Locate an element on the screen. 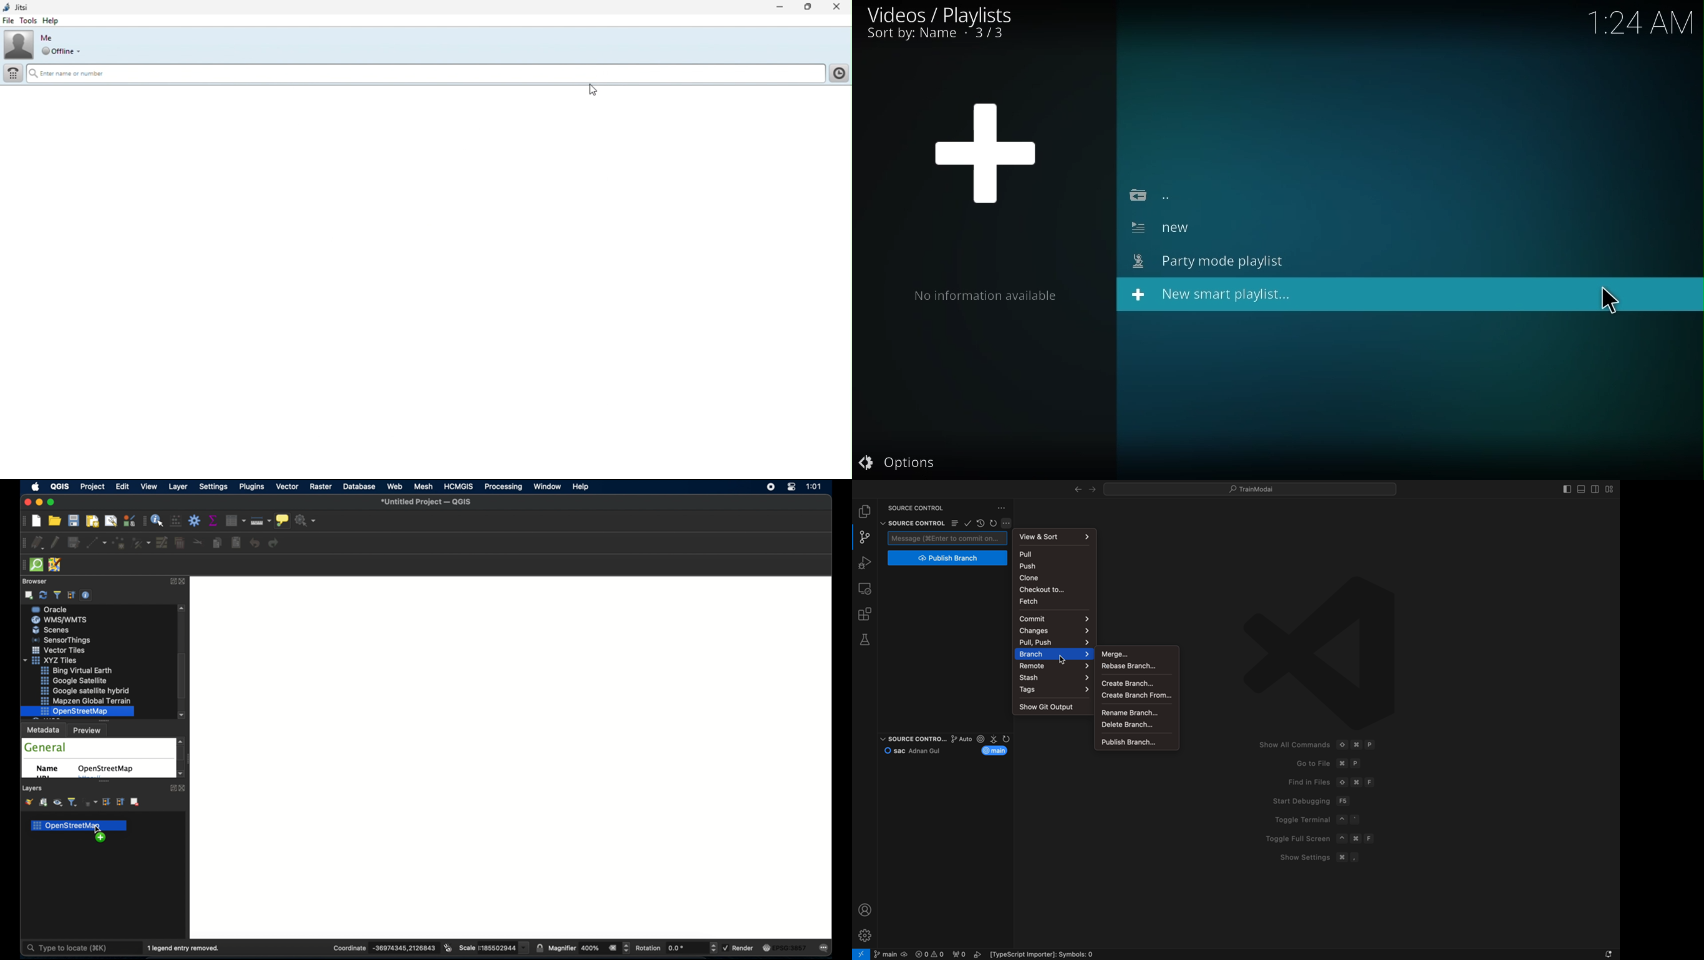 The height and width of the screenshot is (980, 1708). identify feature is located at coordinates (157, 521).